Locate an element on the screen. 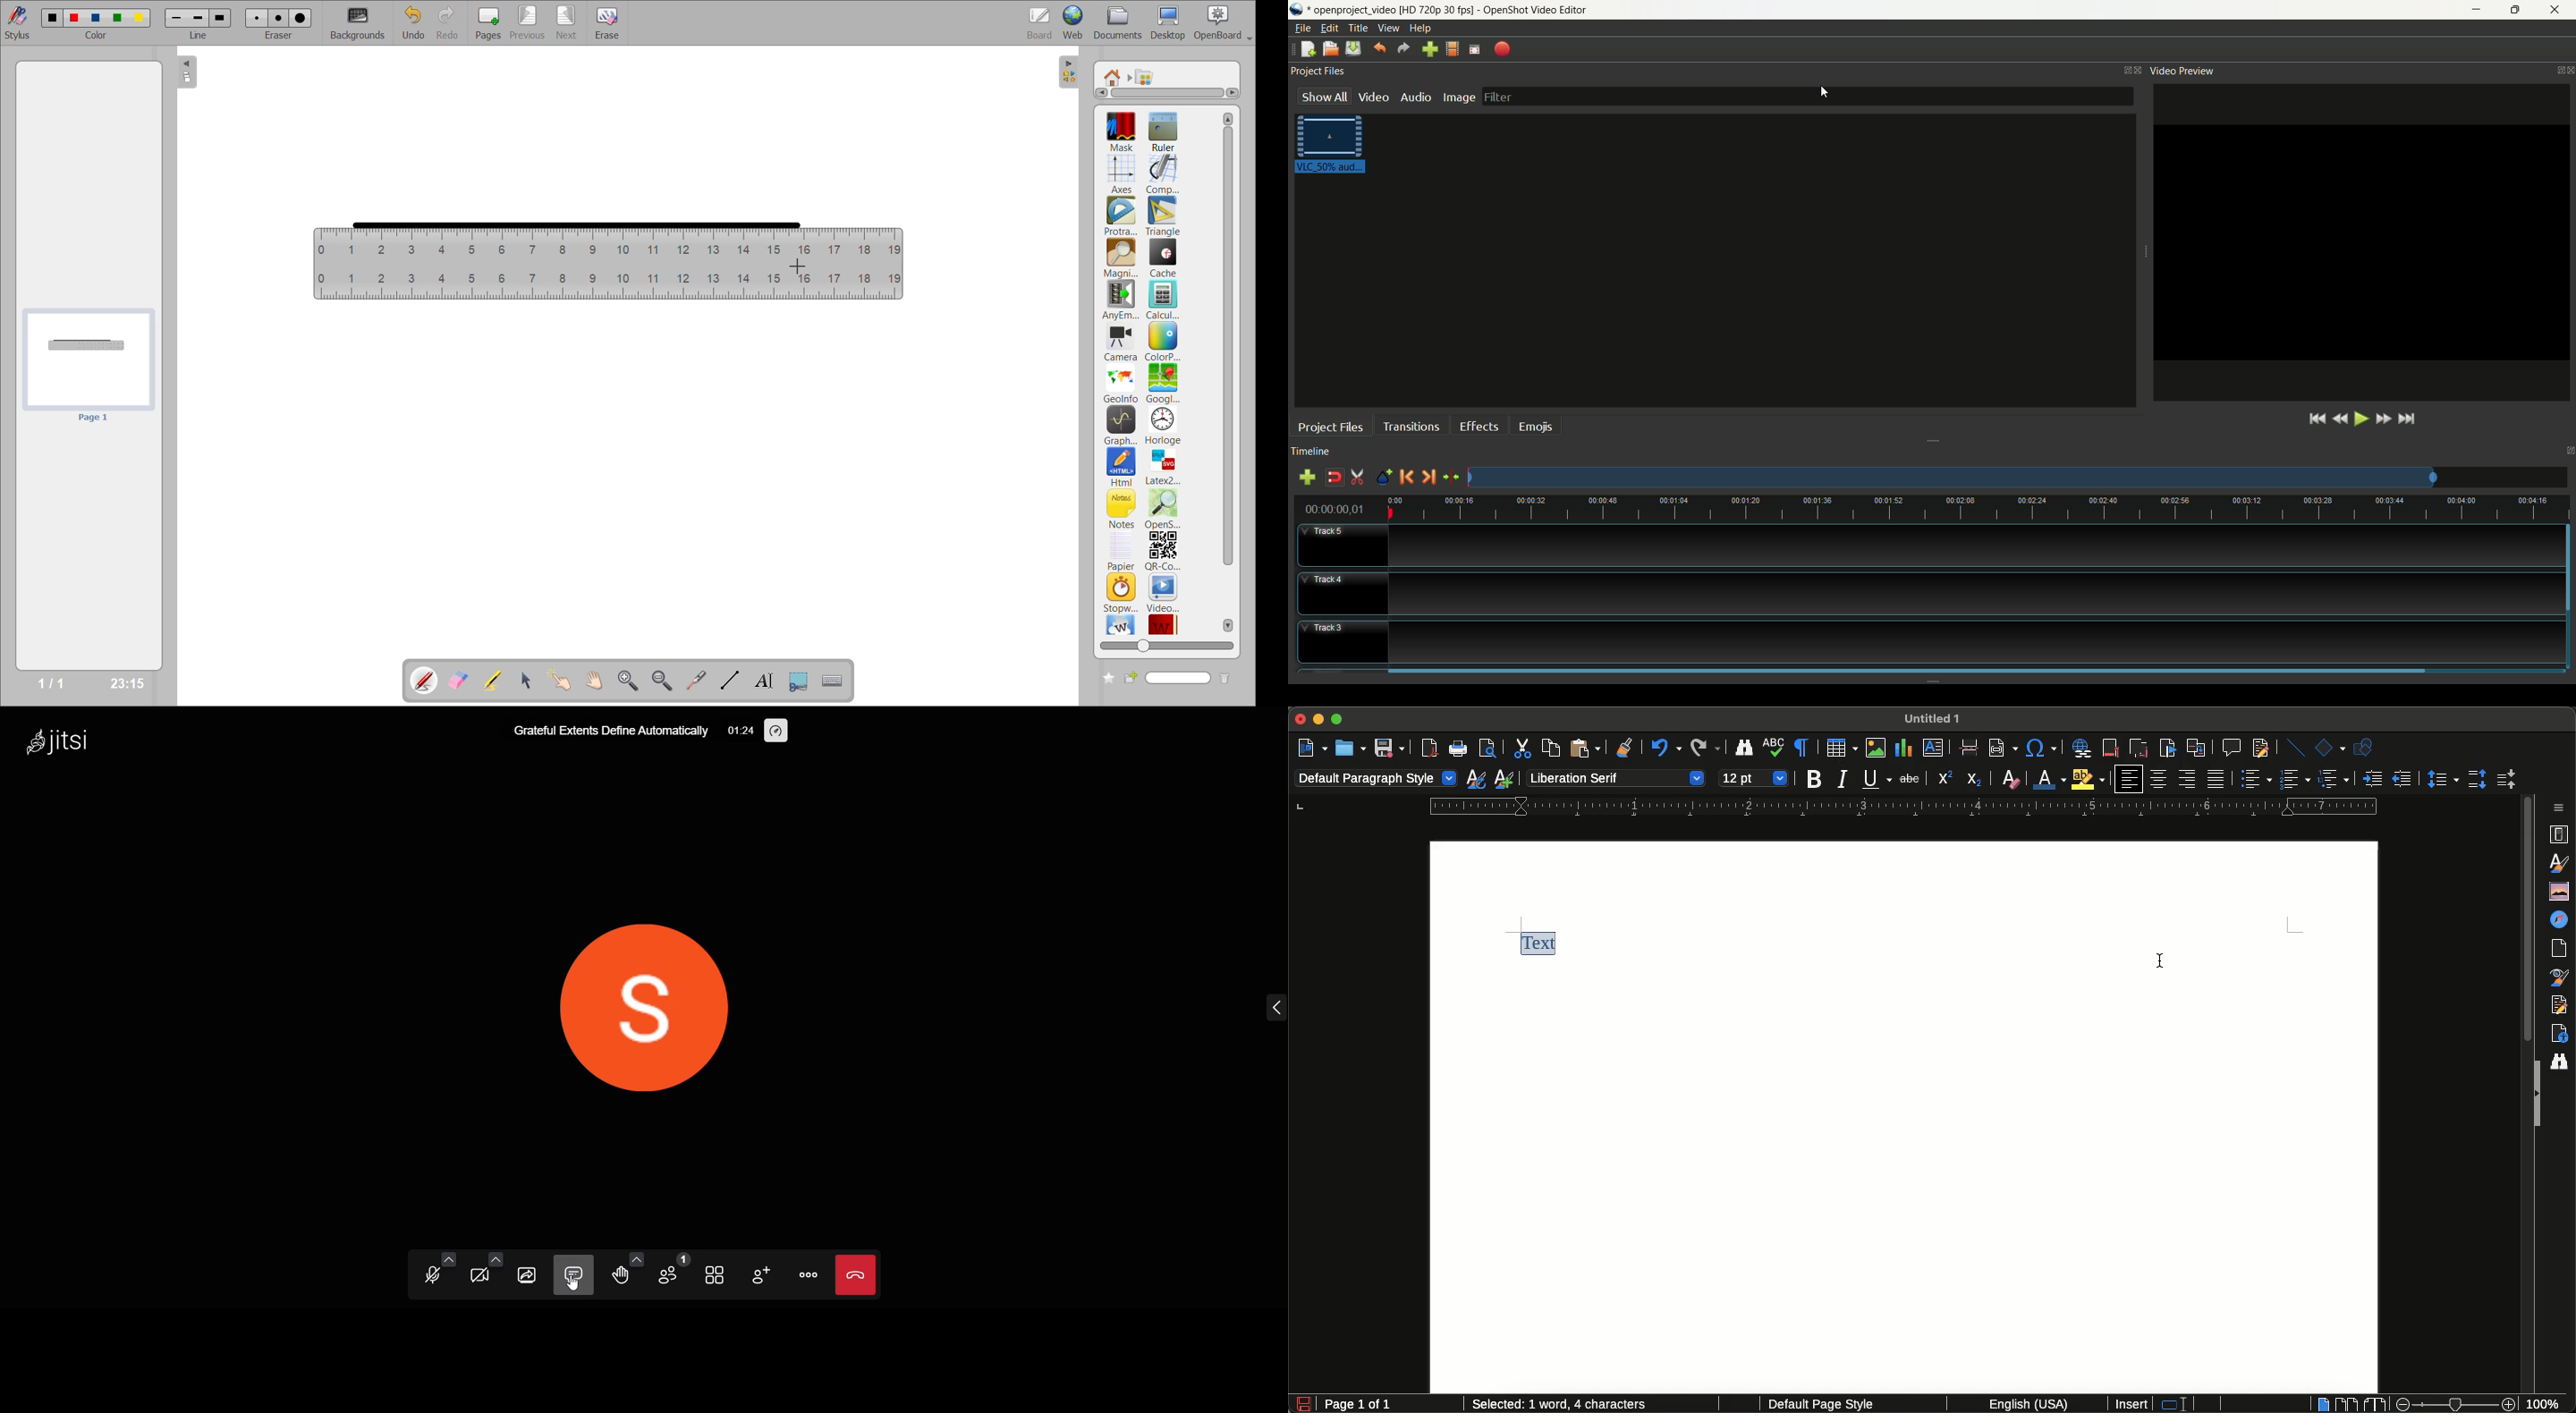 The height and width of the screenshot is (1428, 2576). Page is located at coordinates (2563, 949).